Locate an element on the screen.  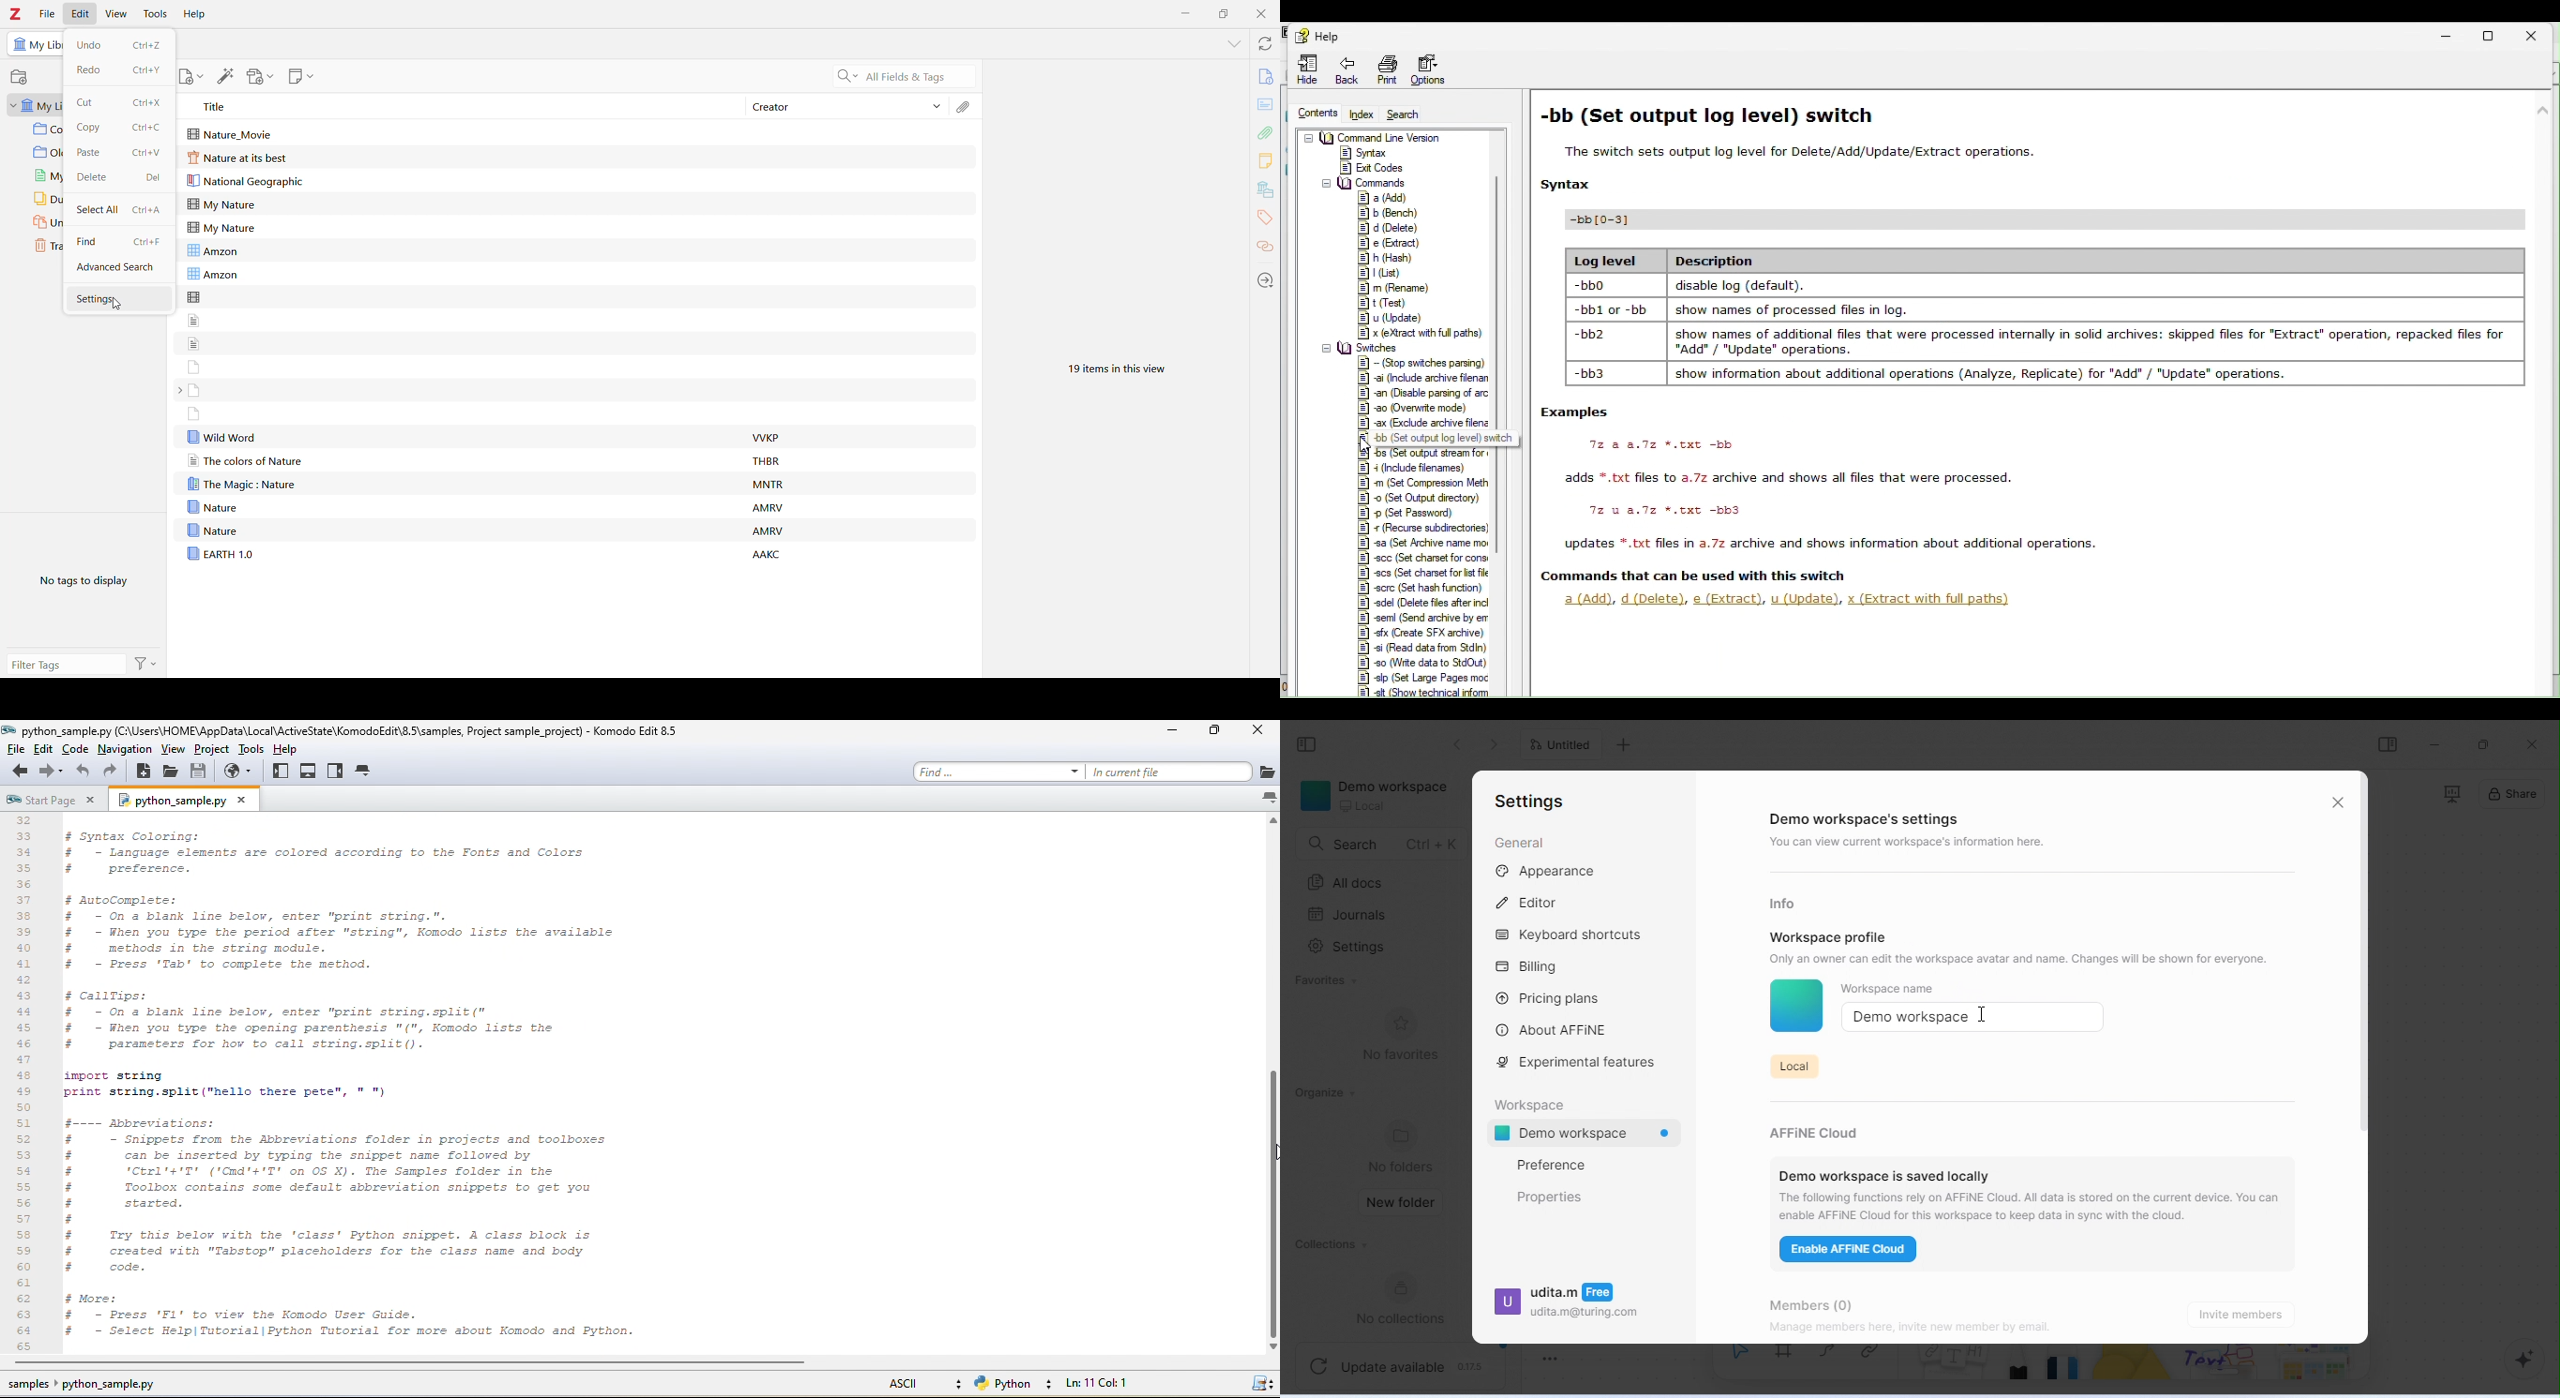
icon is located at coordinates (18, 45).